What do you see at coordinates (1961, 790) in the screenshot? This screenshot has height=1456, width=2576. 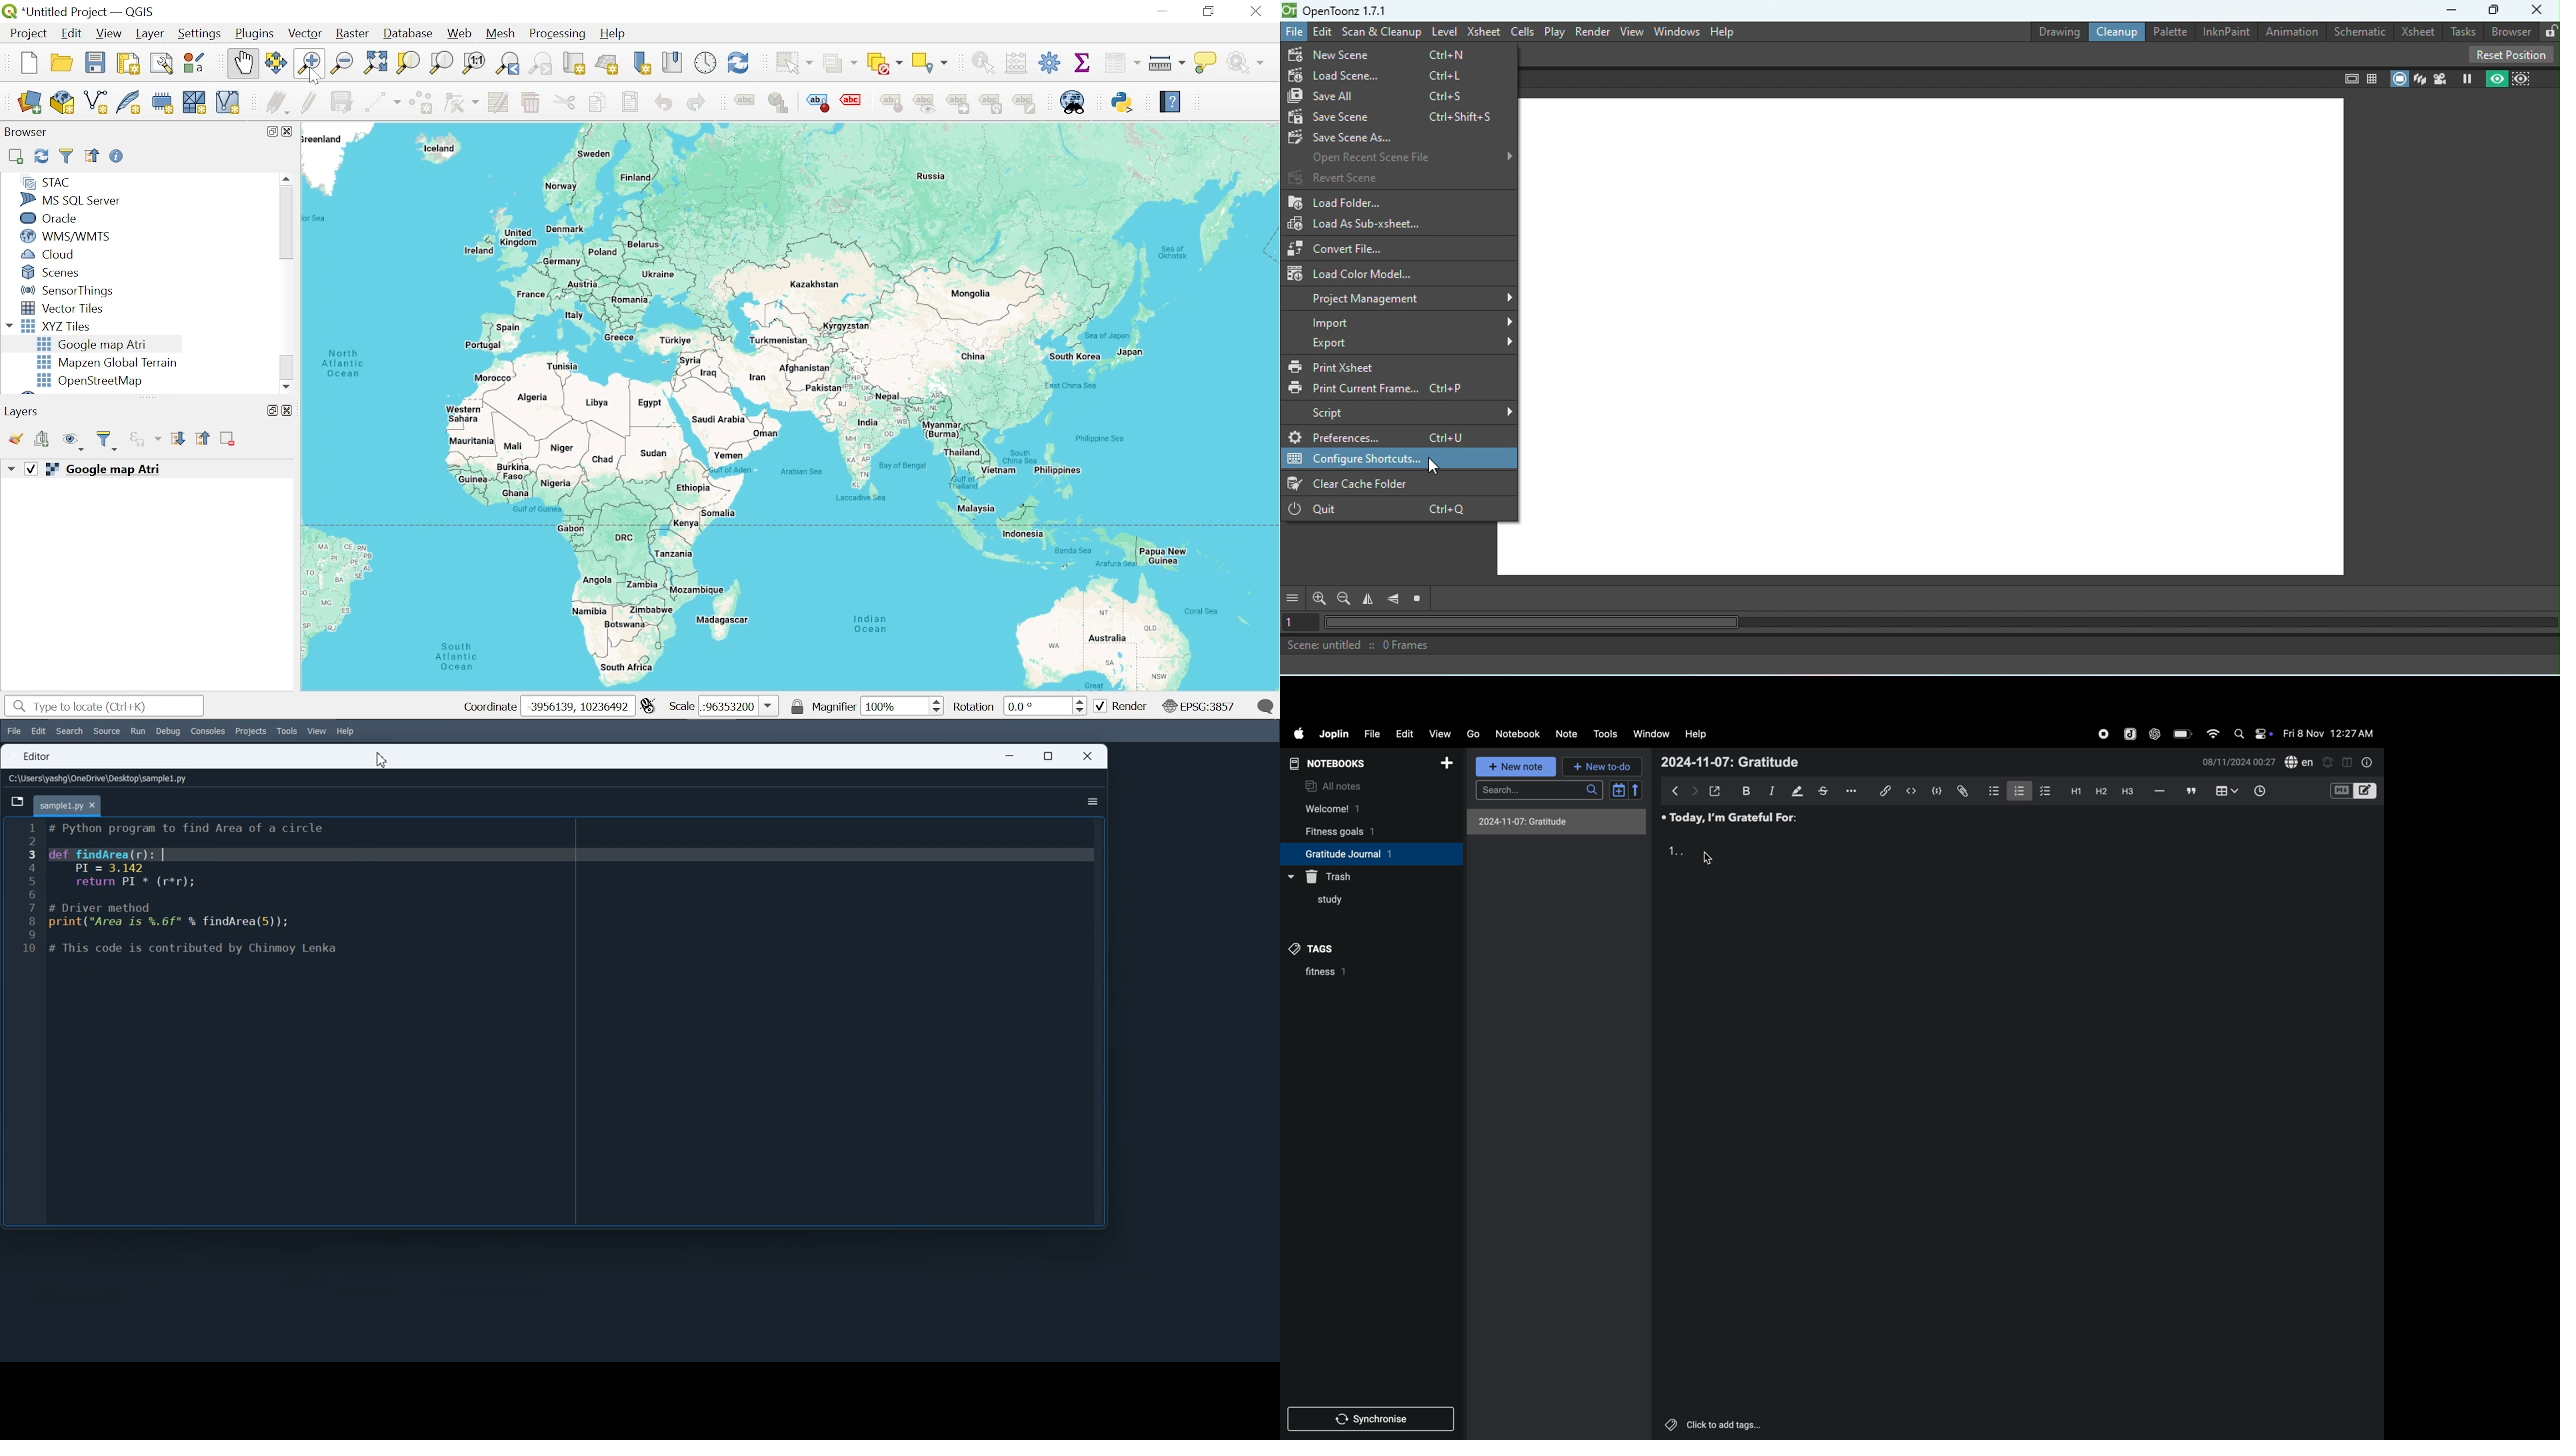 I see `attach file` at bounding box center [1961, 790].